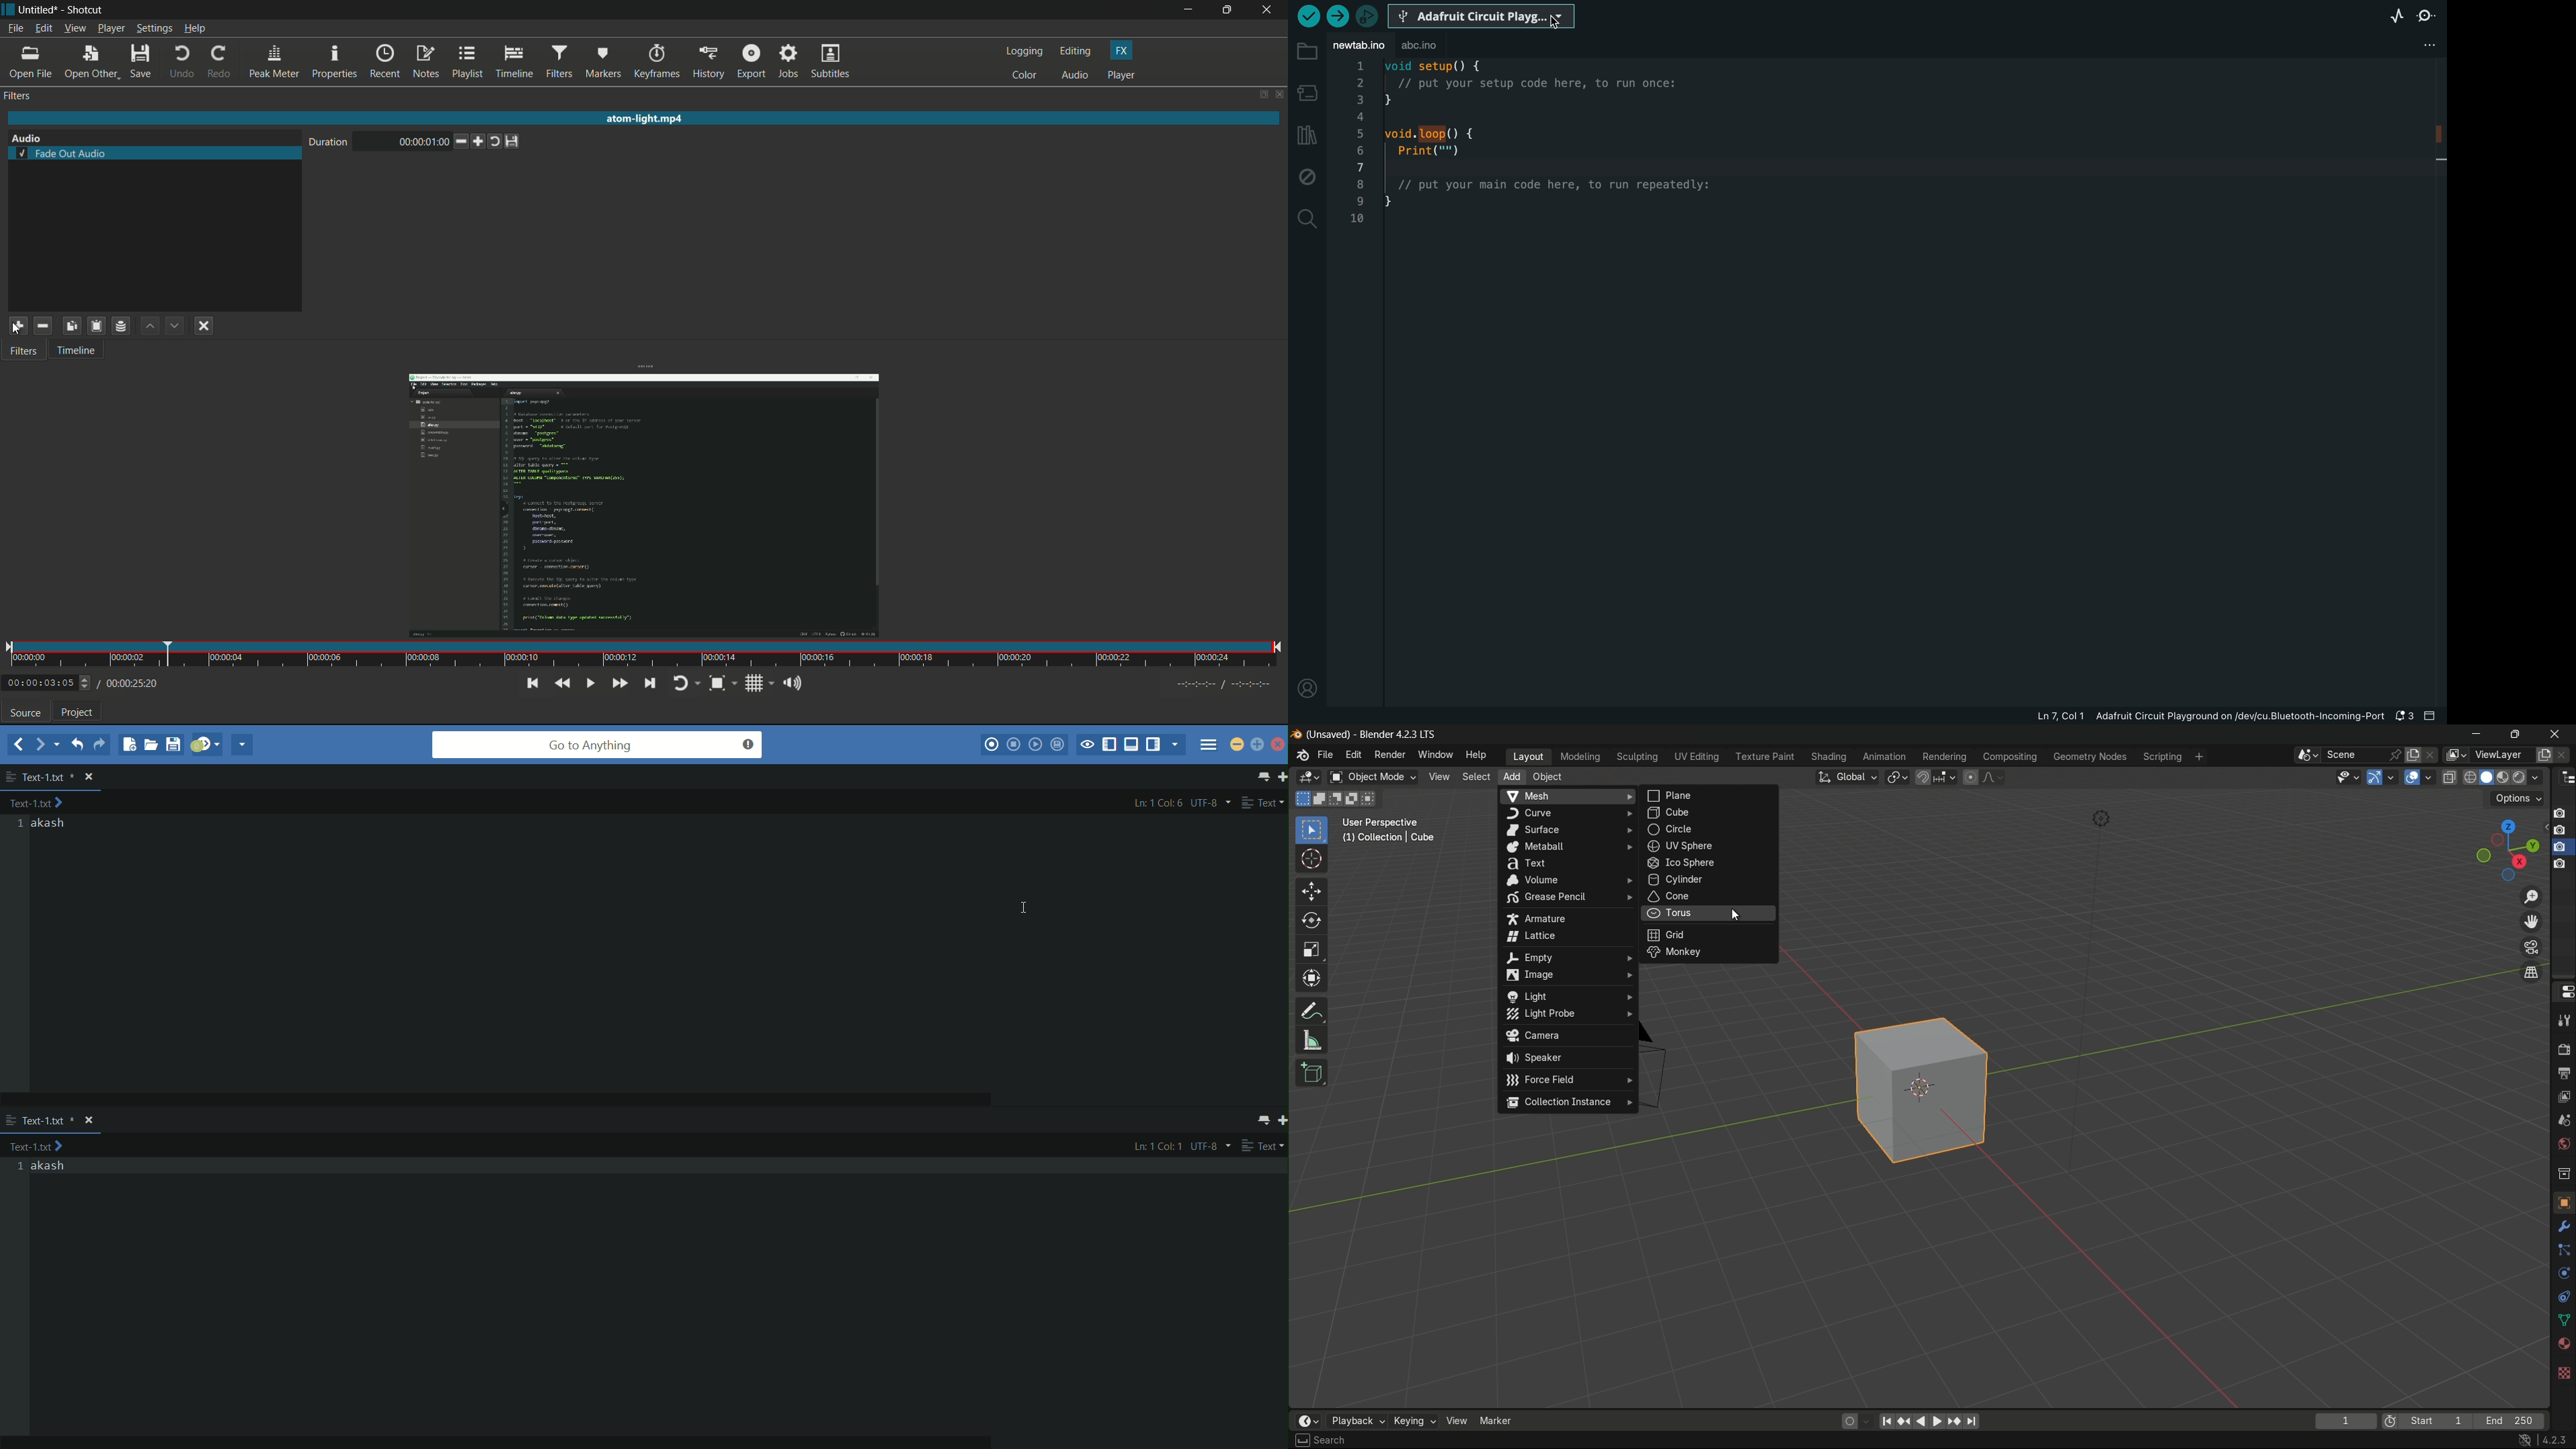  What do you see at coordinates (1297, 735) in the screenshot?
I see `logo` at bounding box center [1297, 735].